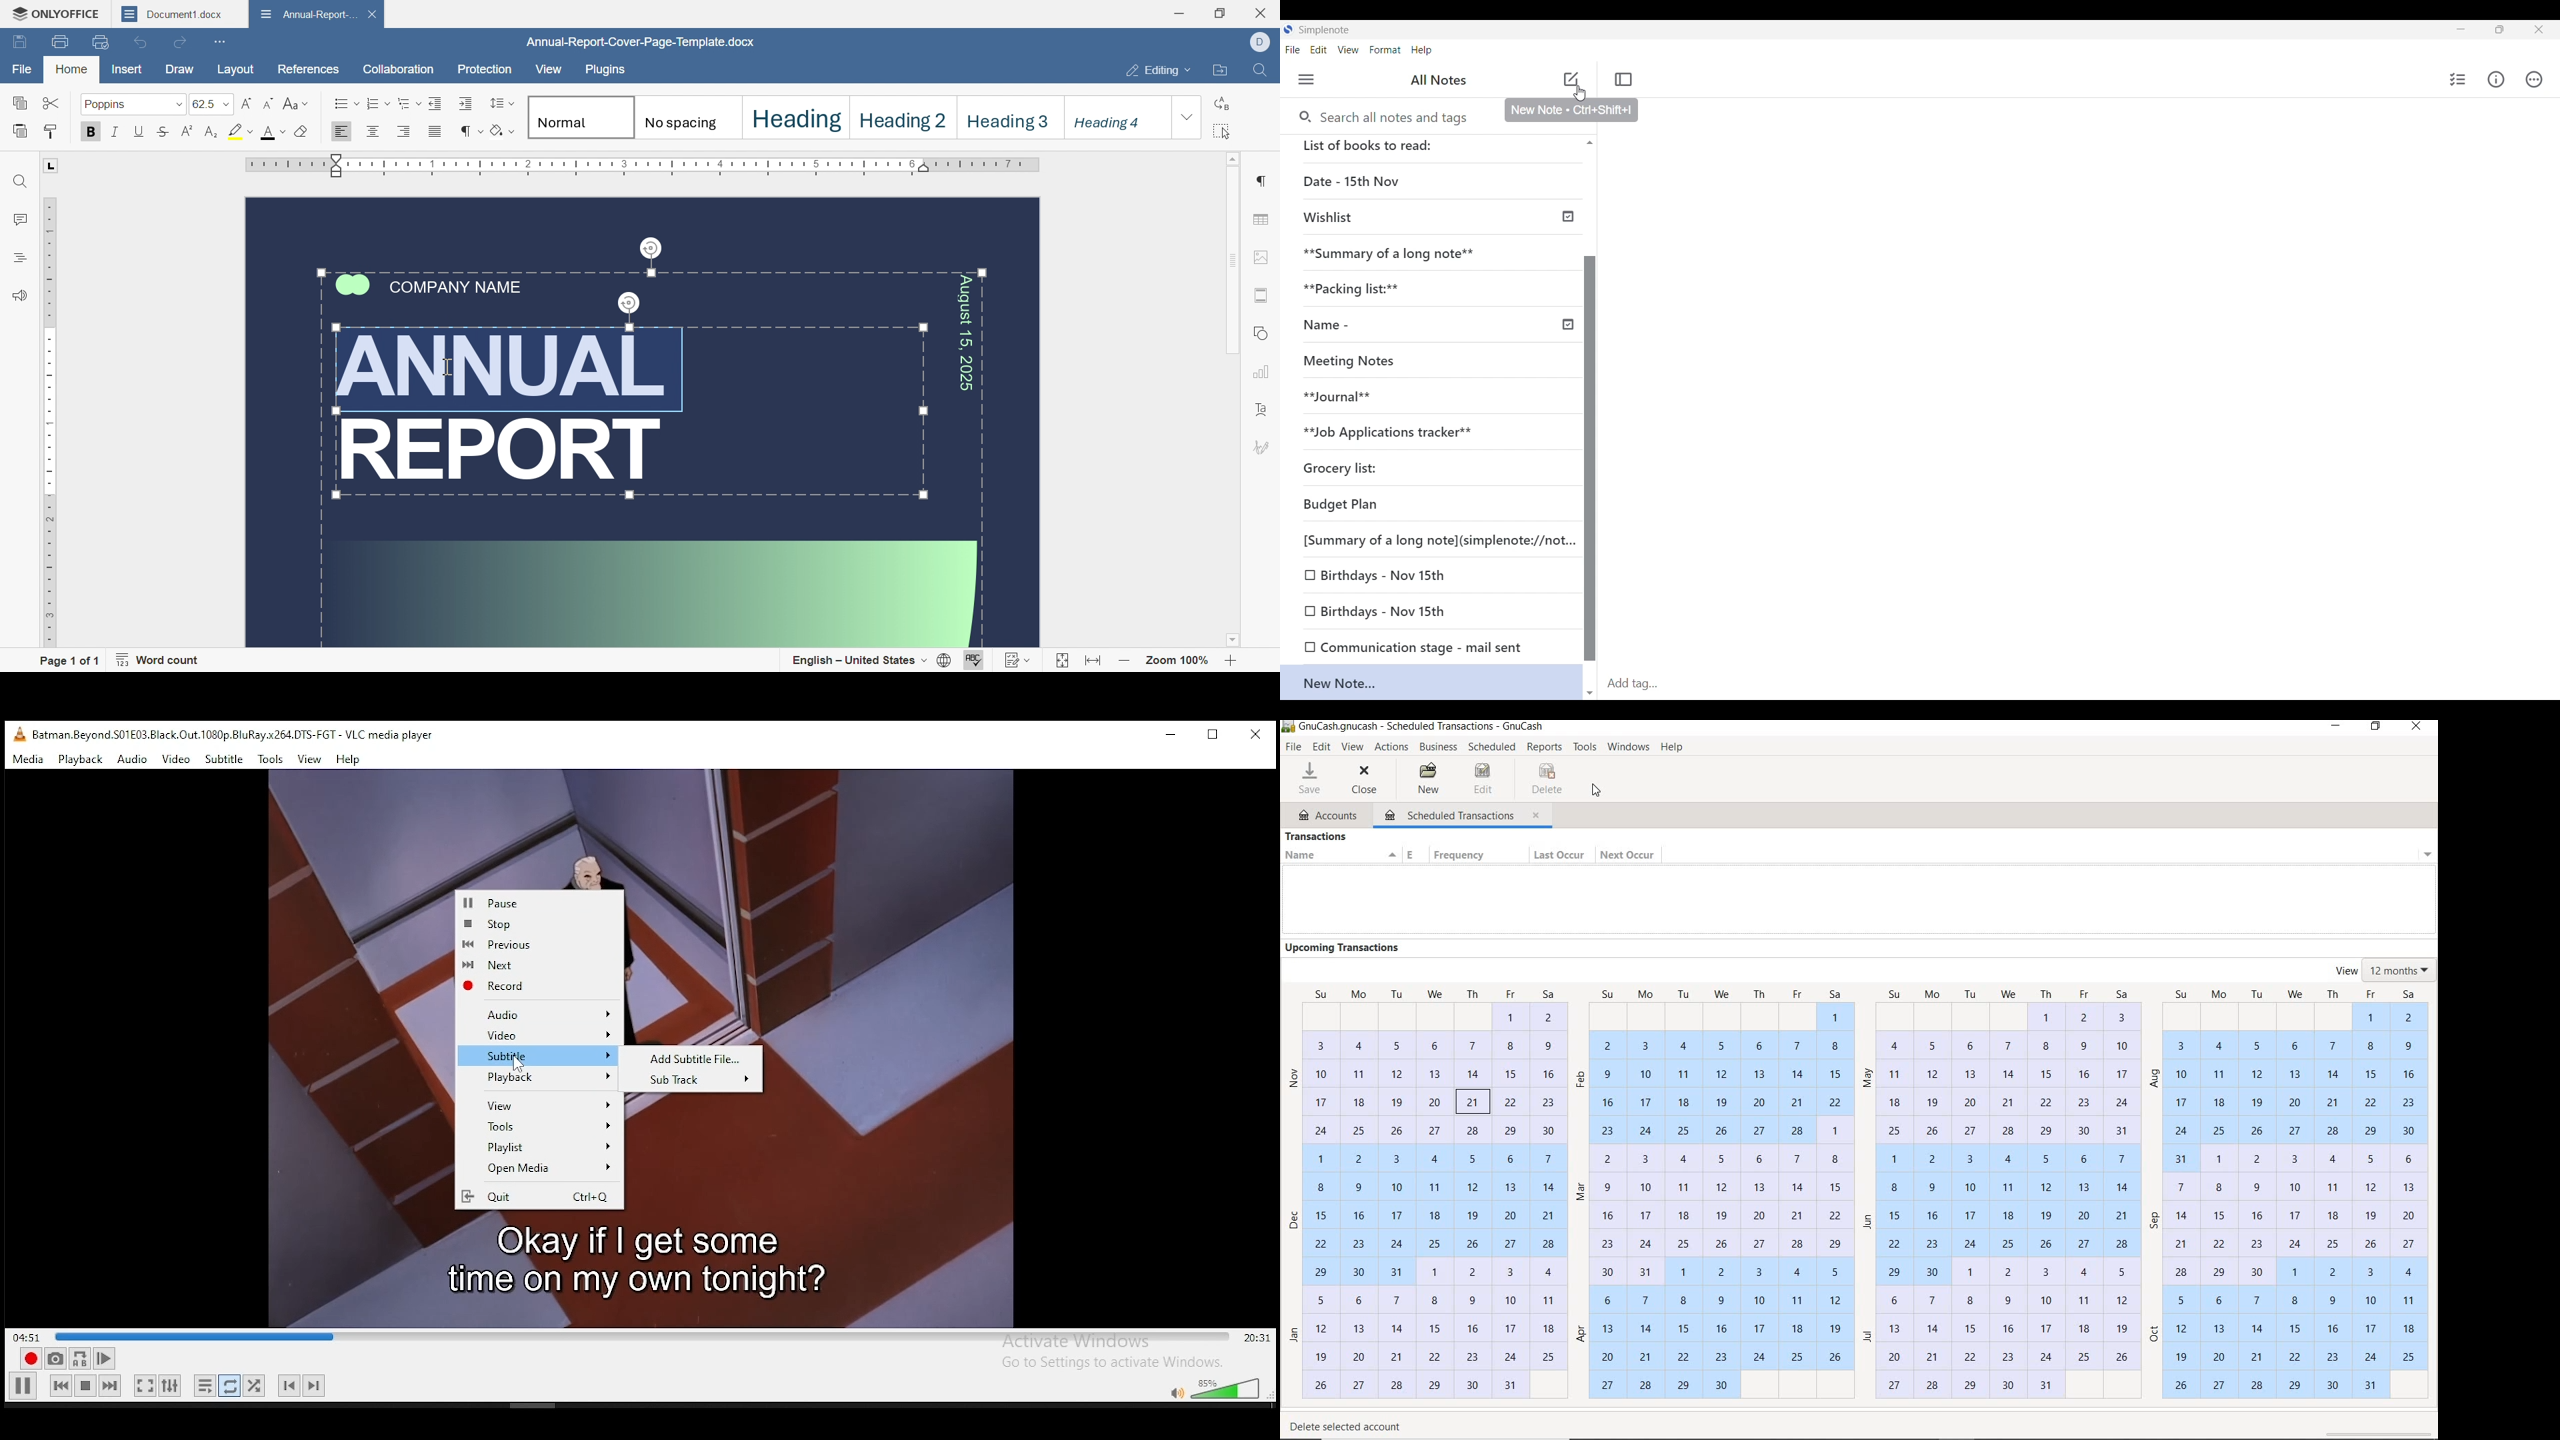 The height and width of the screenshot is (1456, 2576). Describe the element at coordinates (307, 69) in the screenshot. I see `references` at that location.